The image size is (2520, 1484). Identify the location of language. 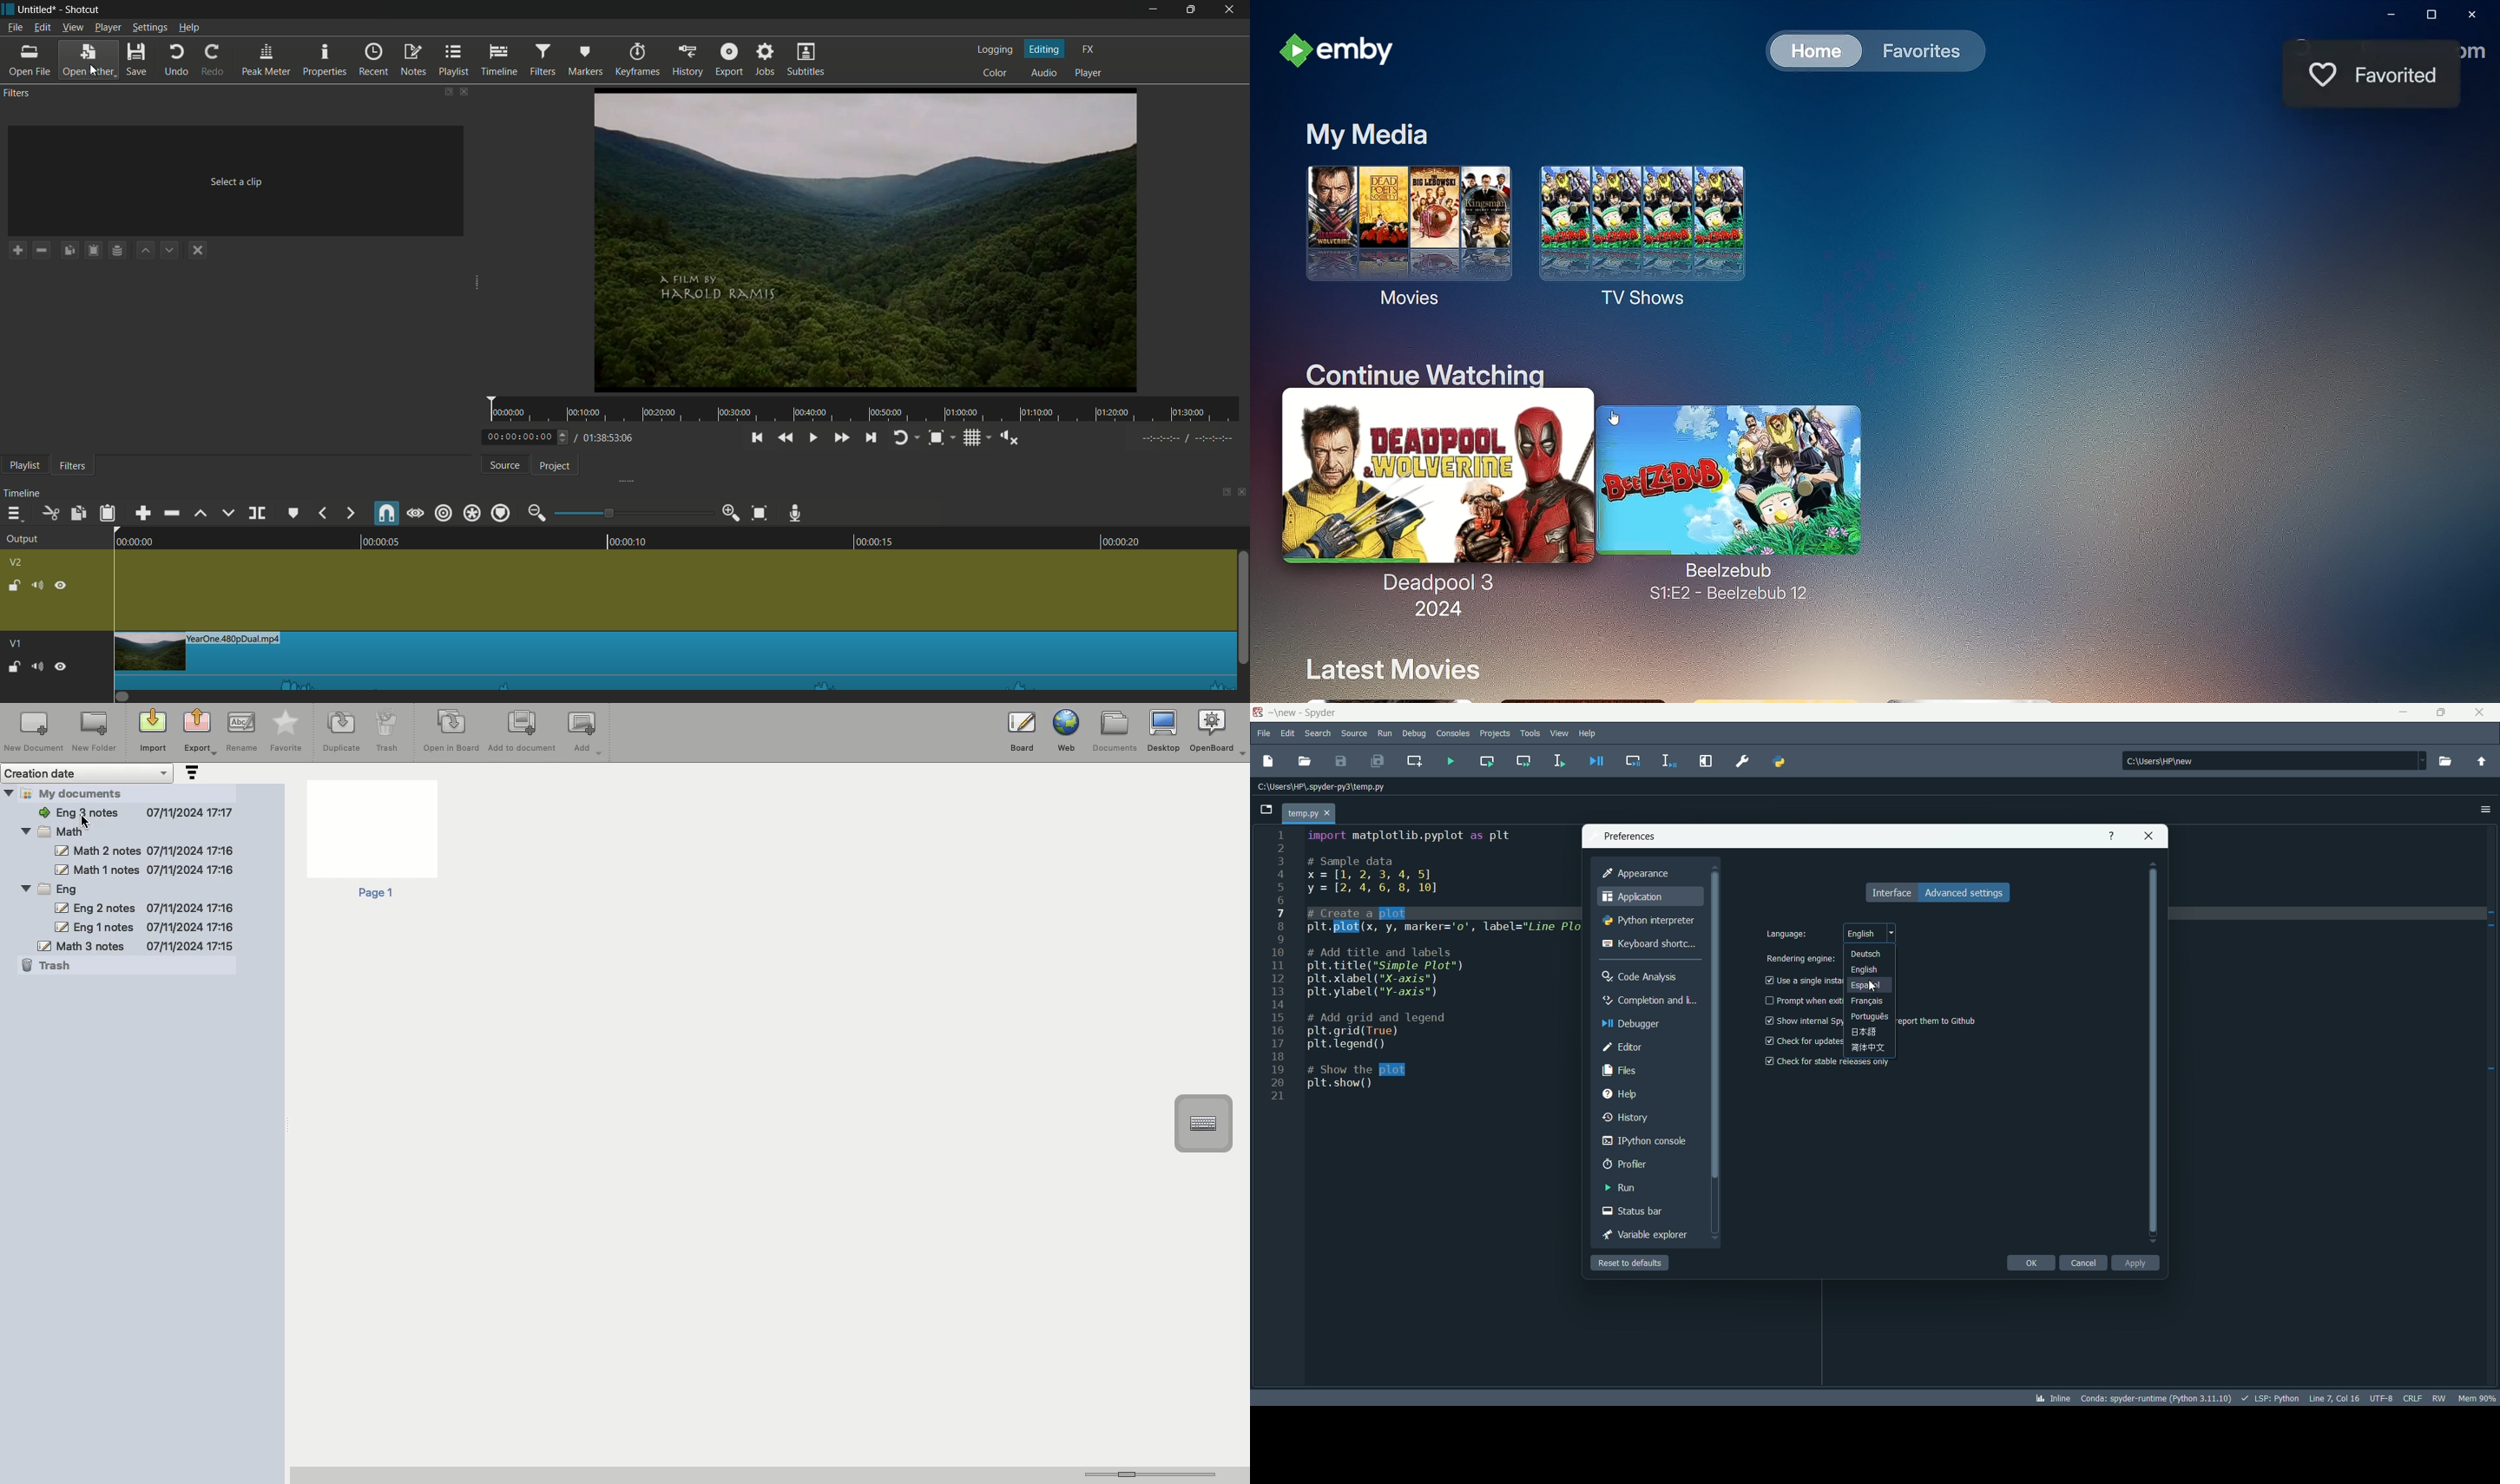
(1788, 935).